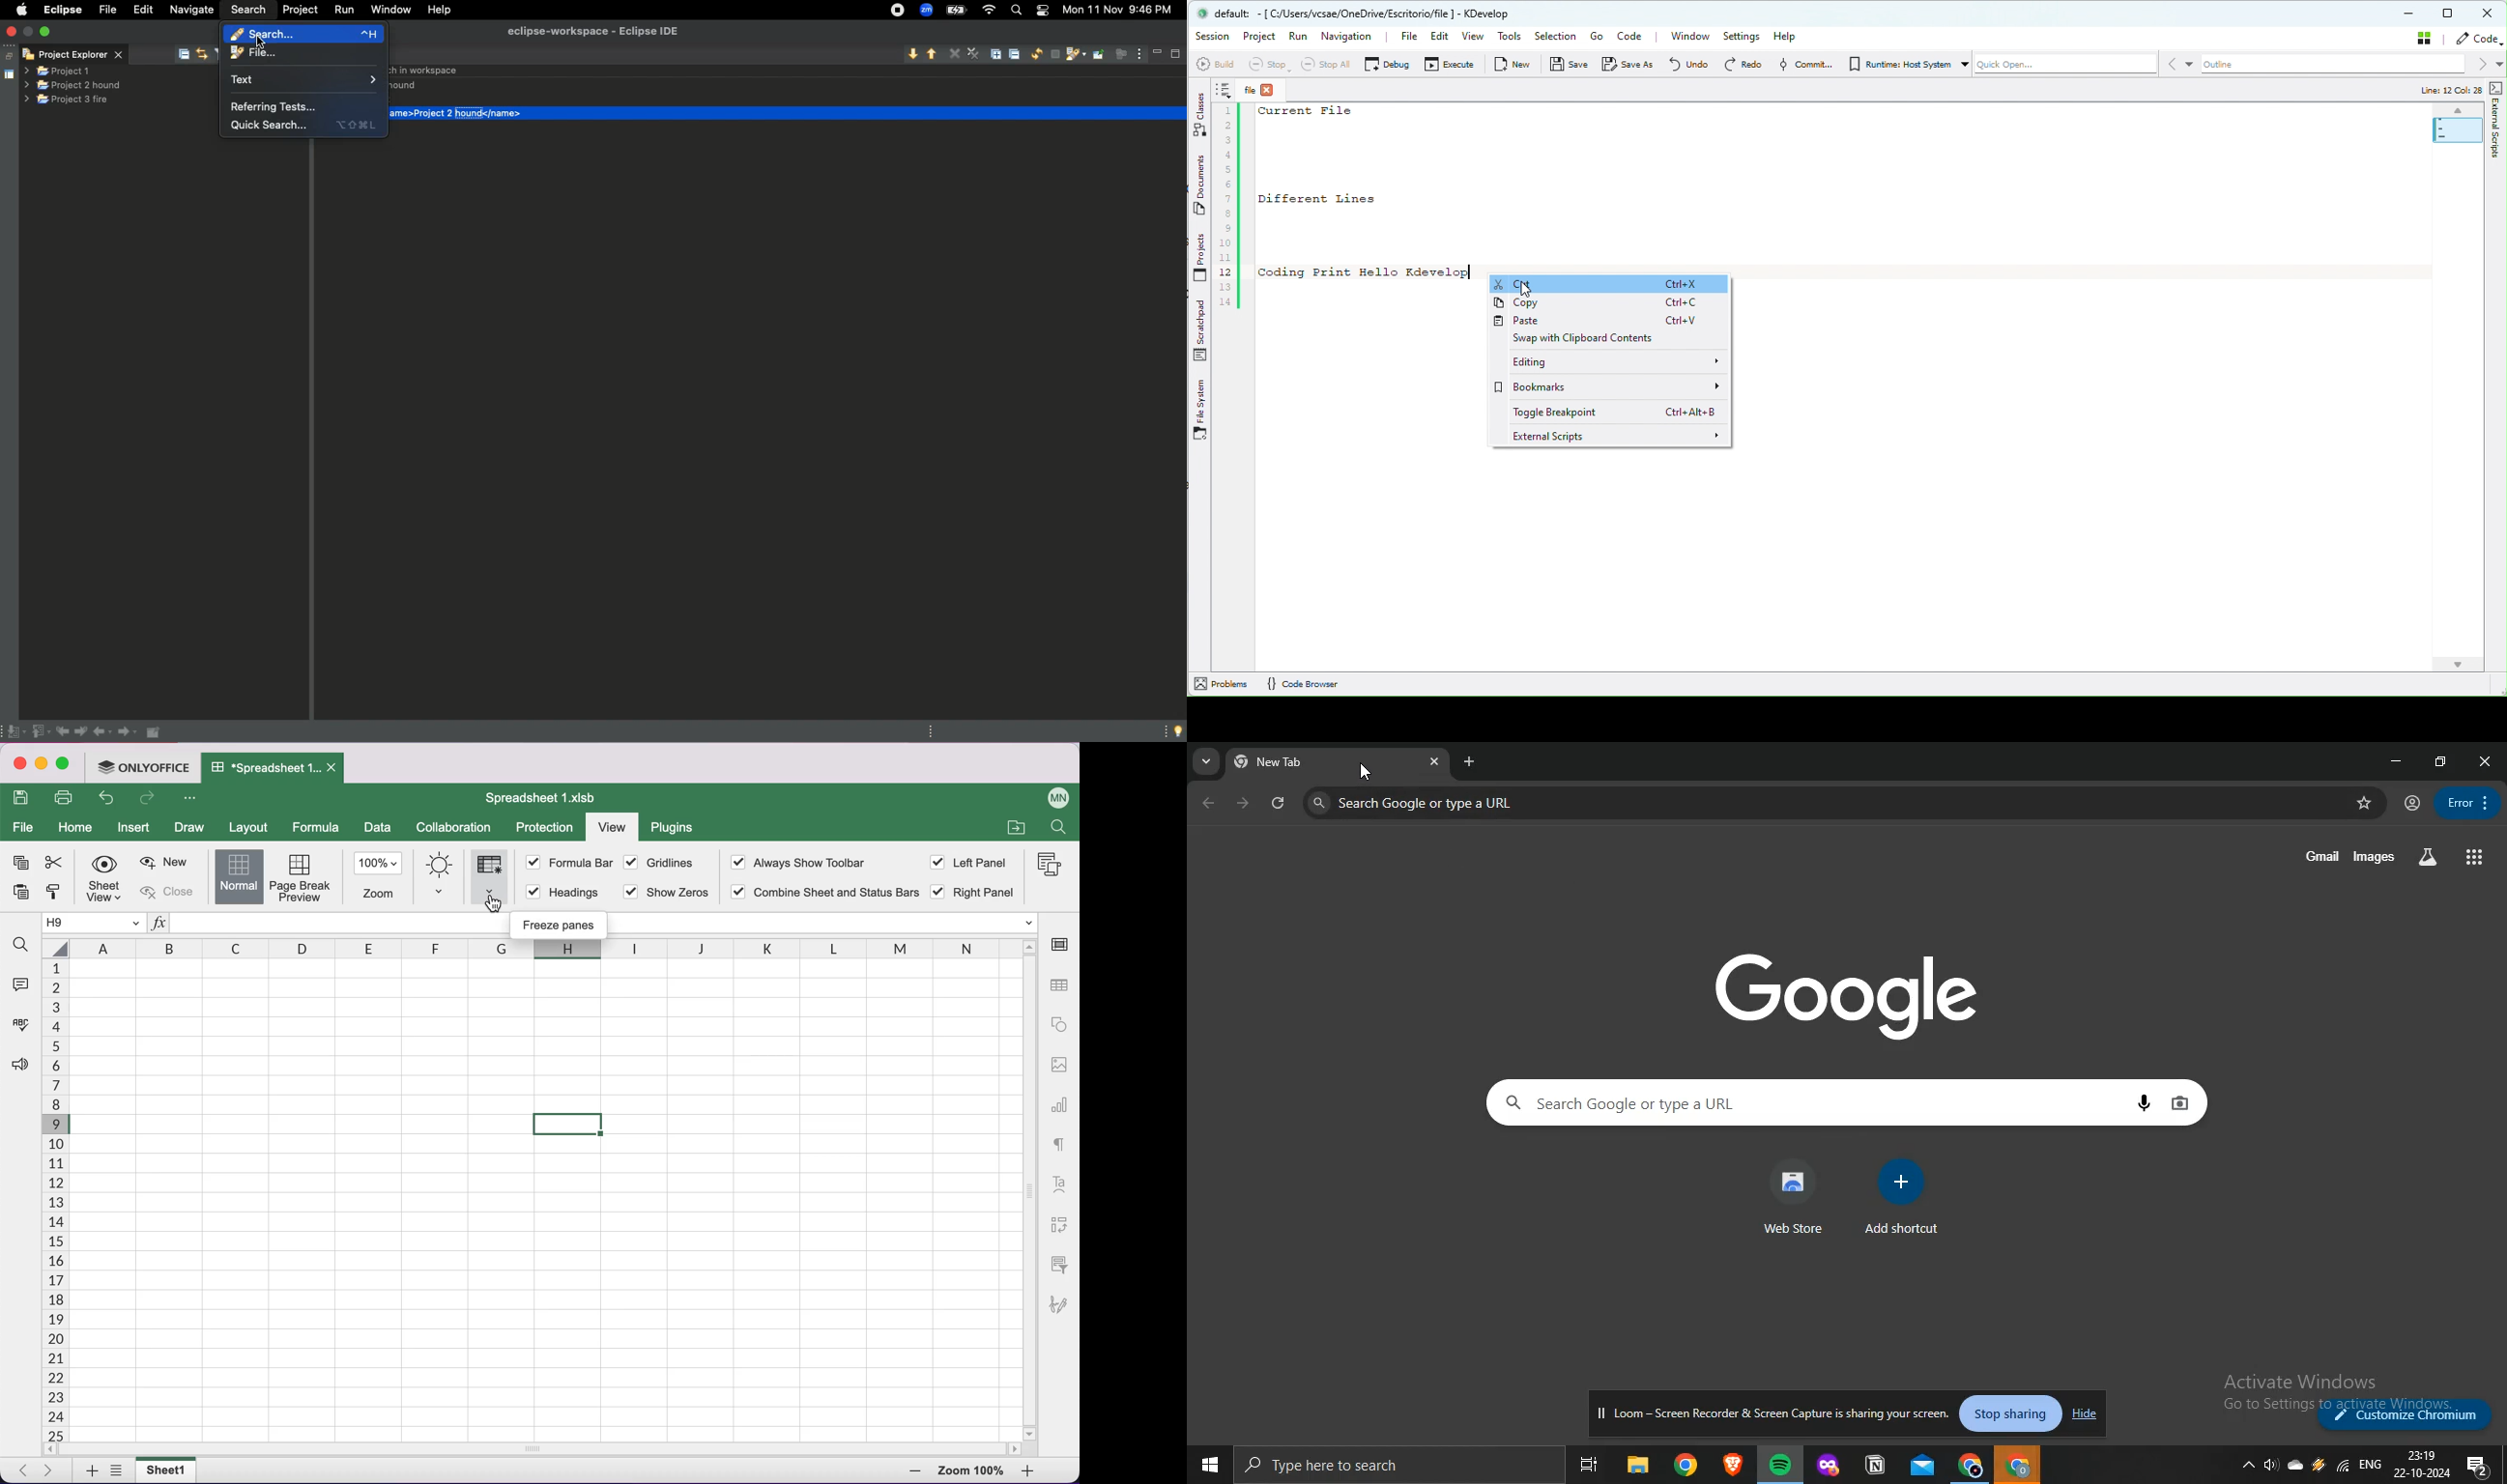 The width and height of the screenshot is (2520, 1484). What do you see at coordinates (22, 9) in the screenshot?
I see `Apple logo` at bounding box center [22, 9].